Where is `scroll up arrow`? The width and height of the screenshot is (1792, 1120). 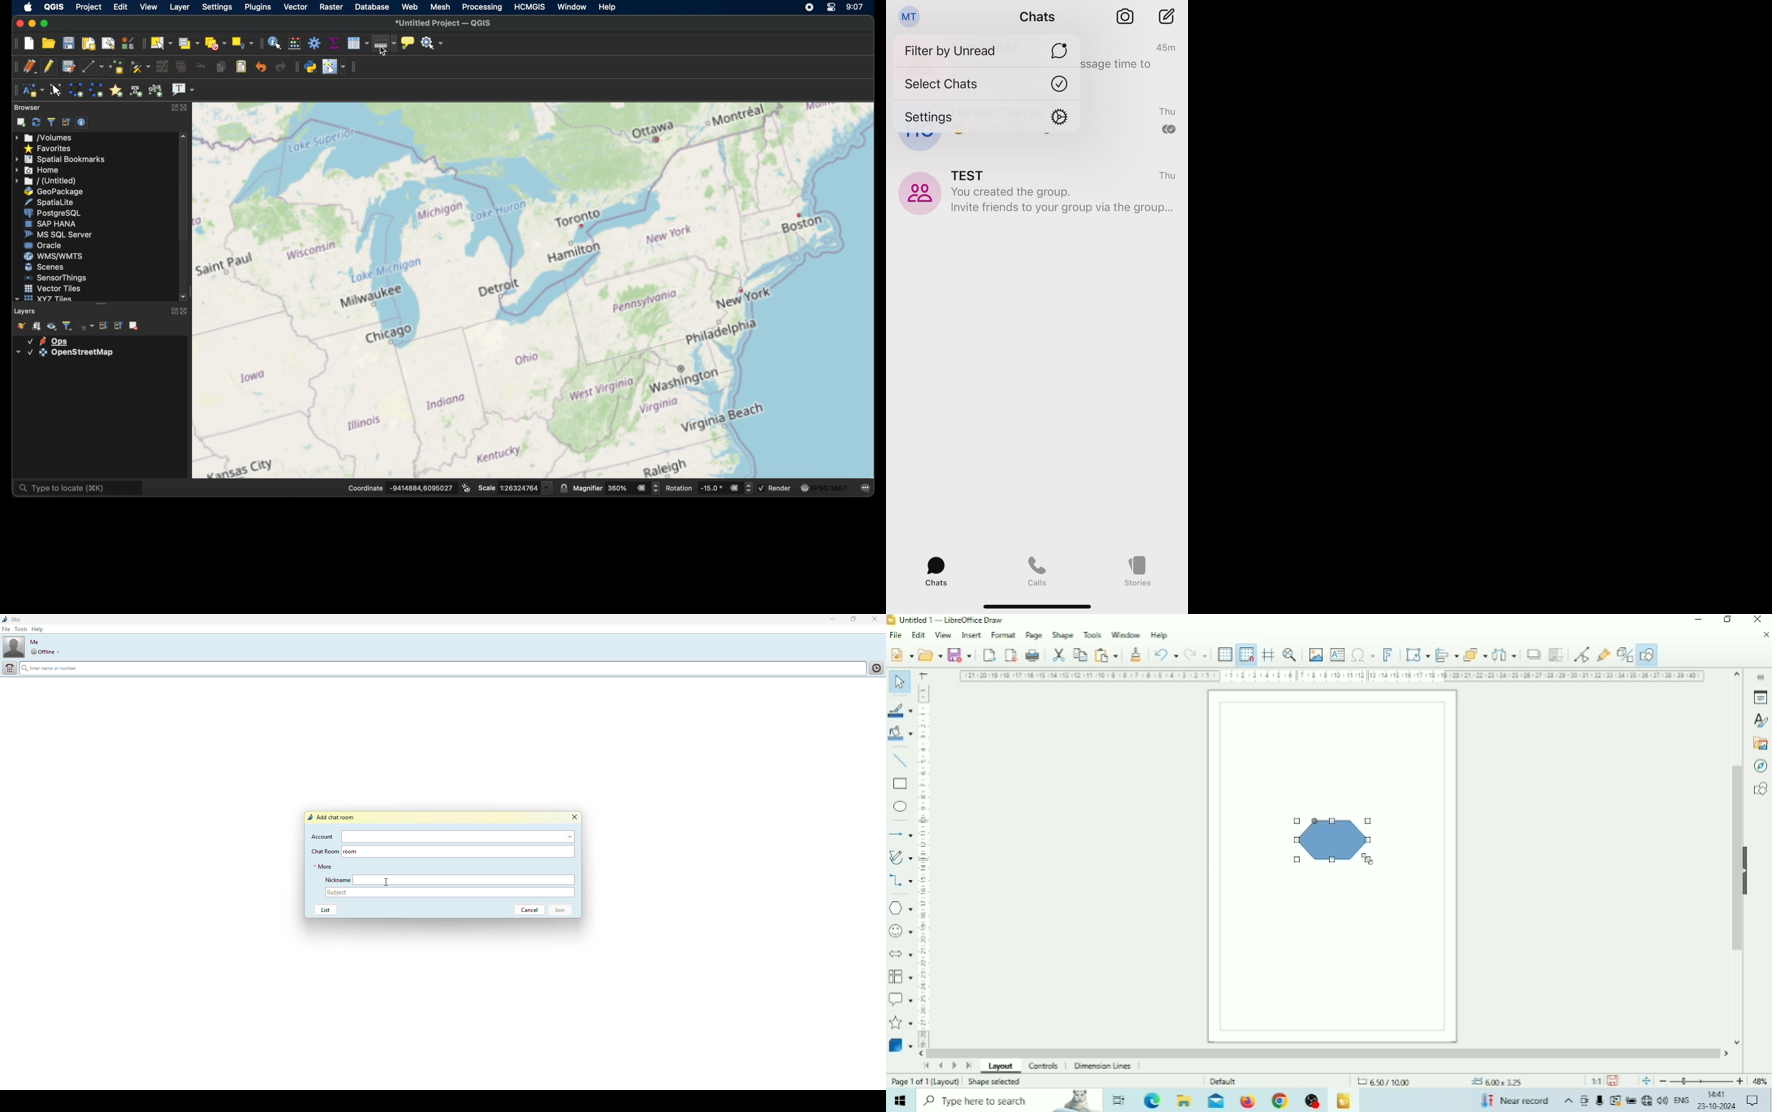
scroll up arrow is located at coordinates (184, 136).